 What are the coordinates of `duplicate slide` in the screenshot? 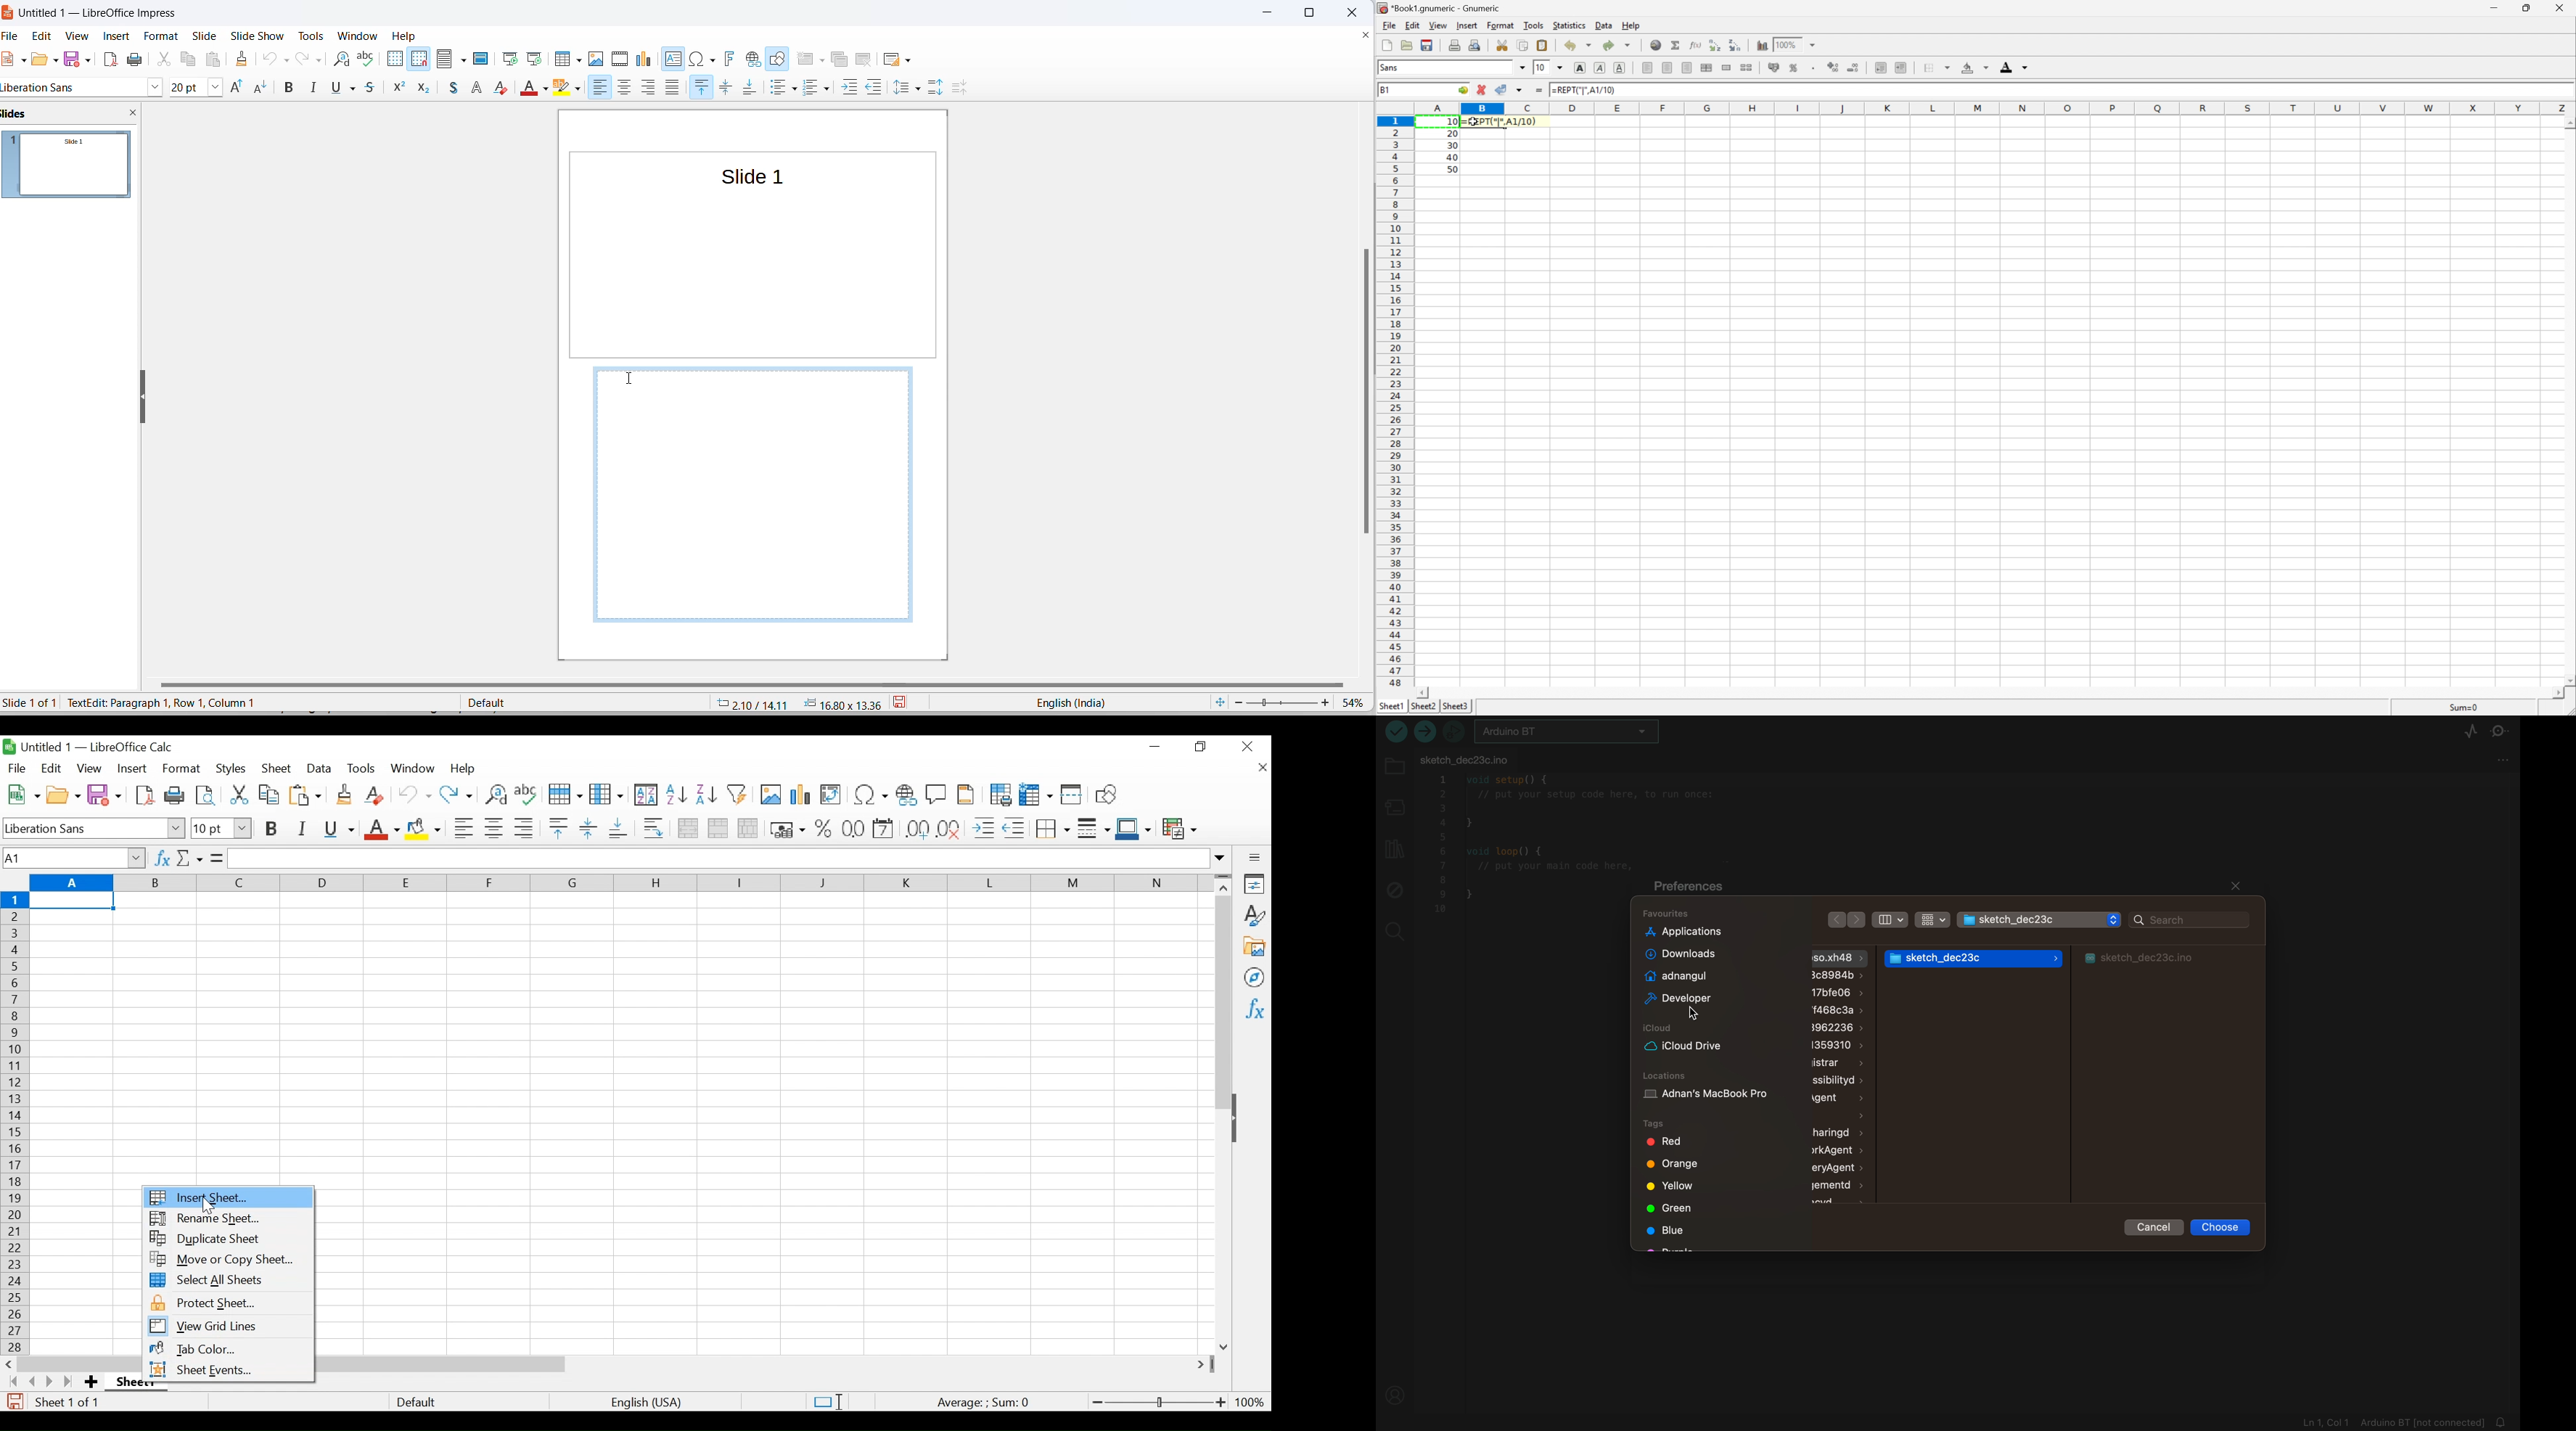 It's located at (842, 59).